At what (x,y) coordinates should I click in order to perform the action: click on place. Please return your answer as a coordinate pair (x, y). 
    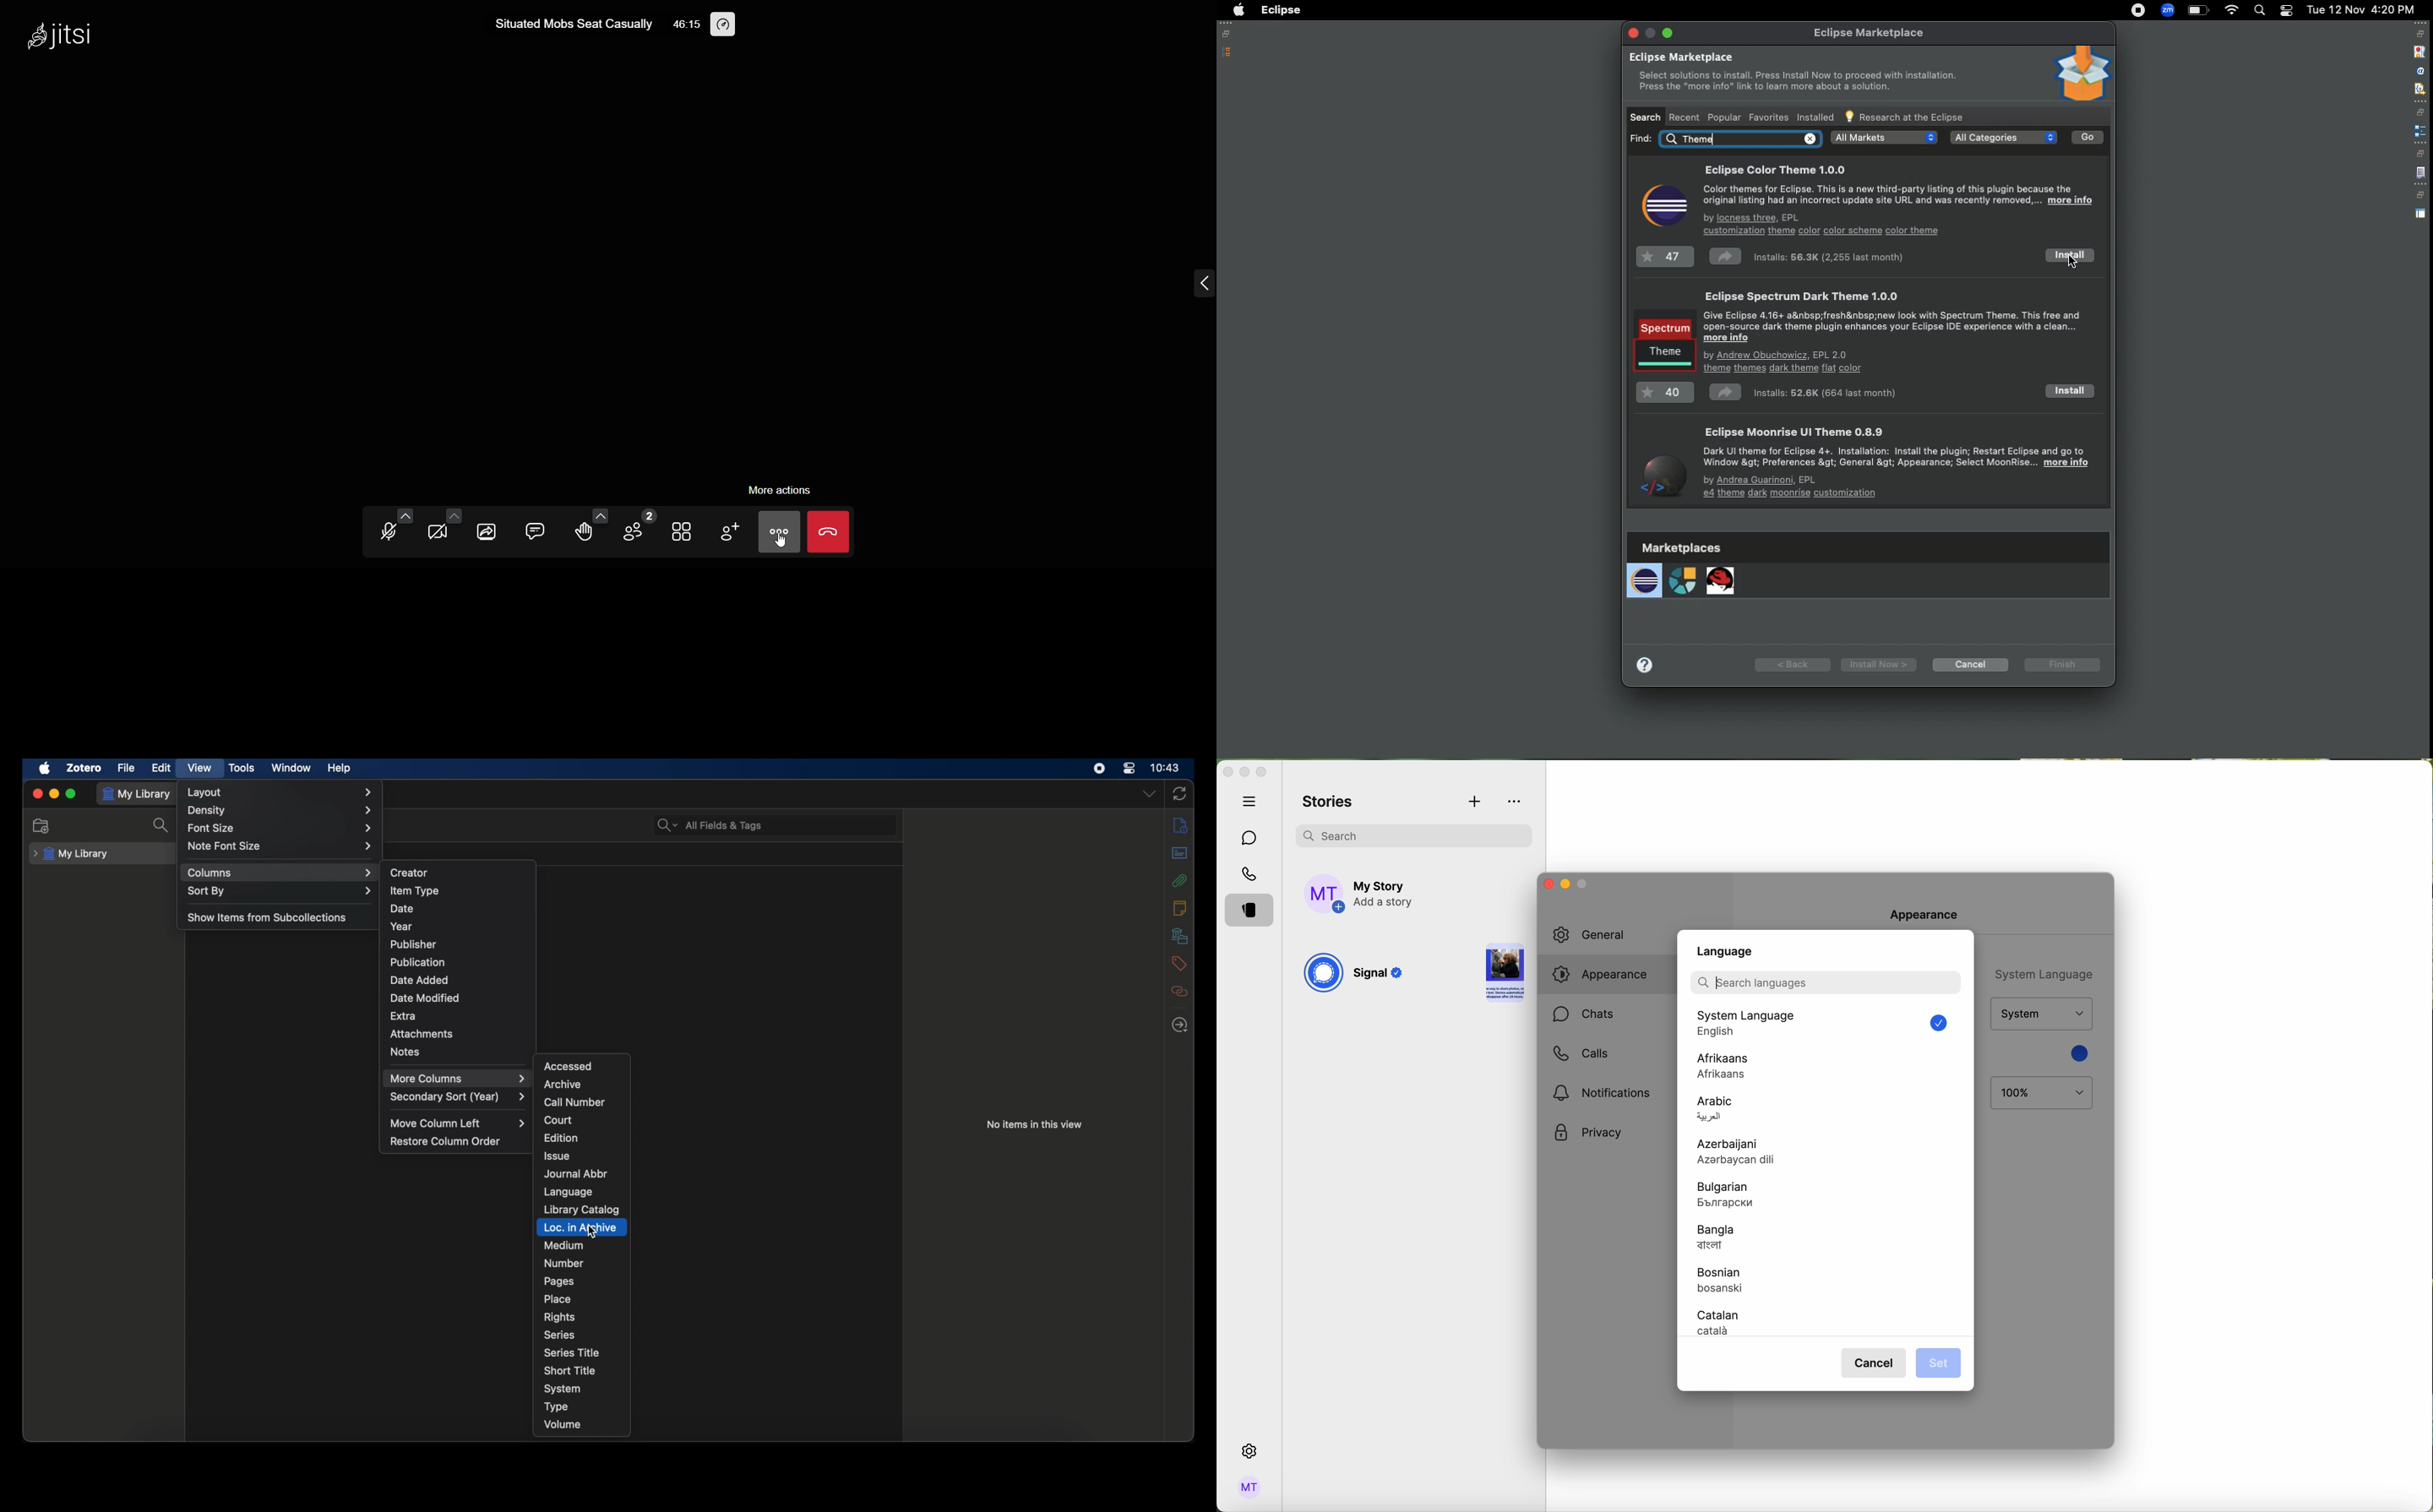
    Looking at the image, I should click on (558, 1299).